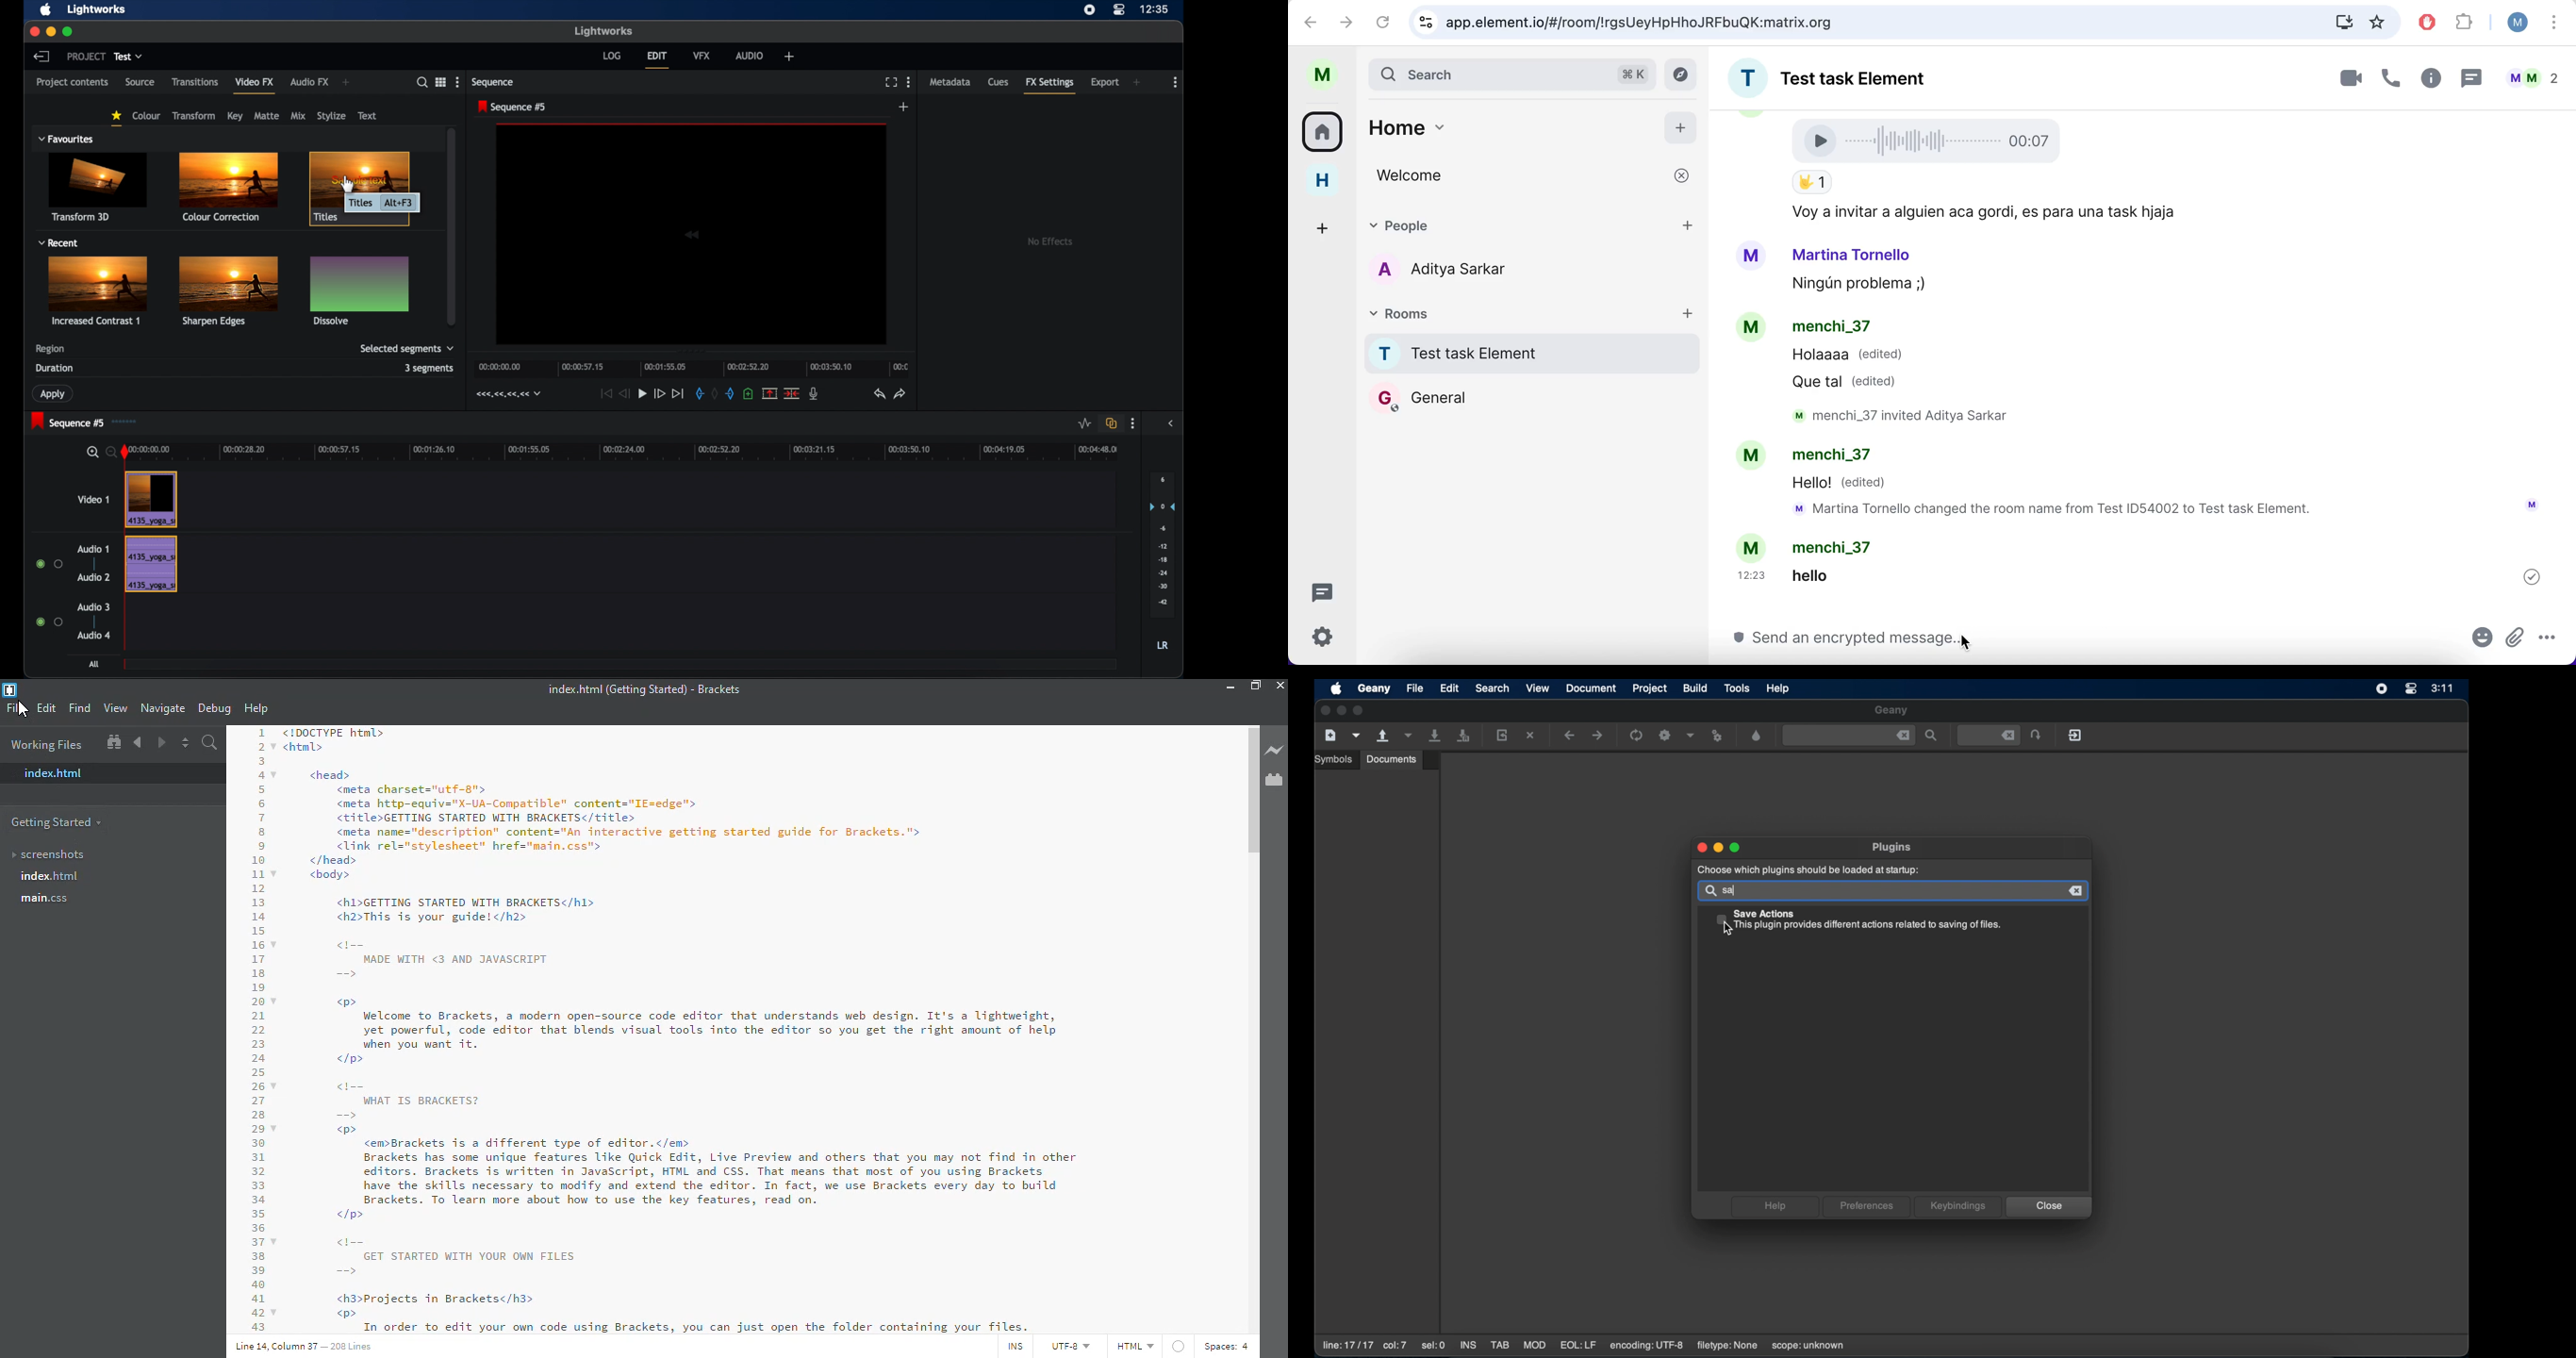 The width and height of the screenshot is (2576, 1372). I want to click on line 14, so click(277, 1346).